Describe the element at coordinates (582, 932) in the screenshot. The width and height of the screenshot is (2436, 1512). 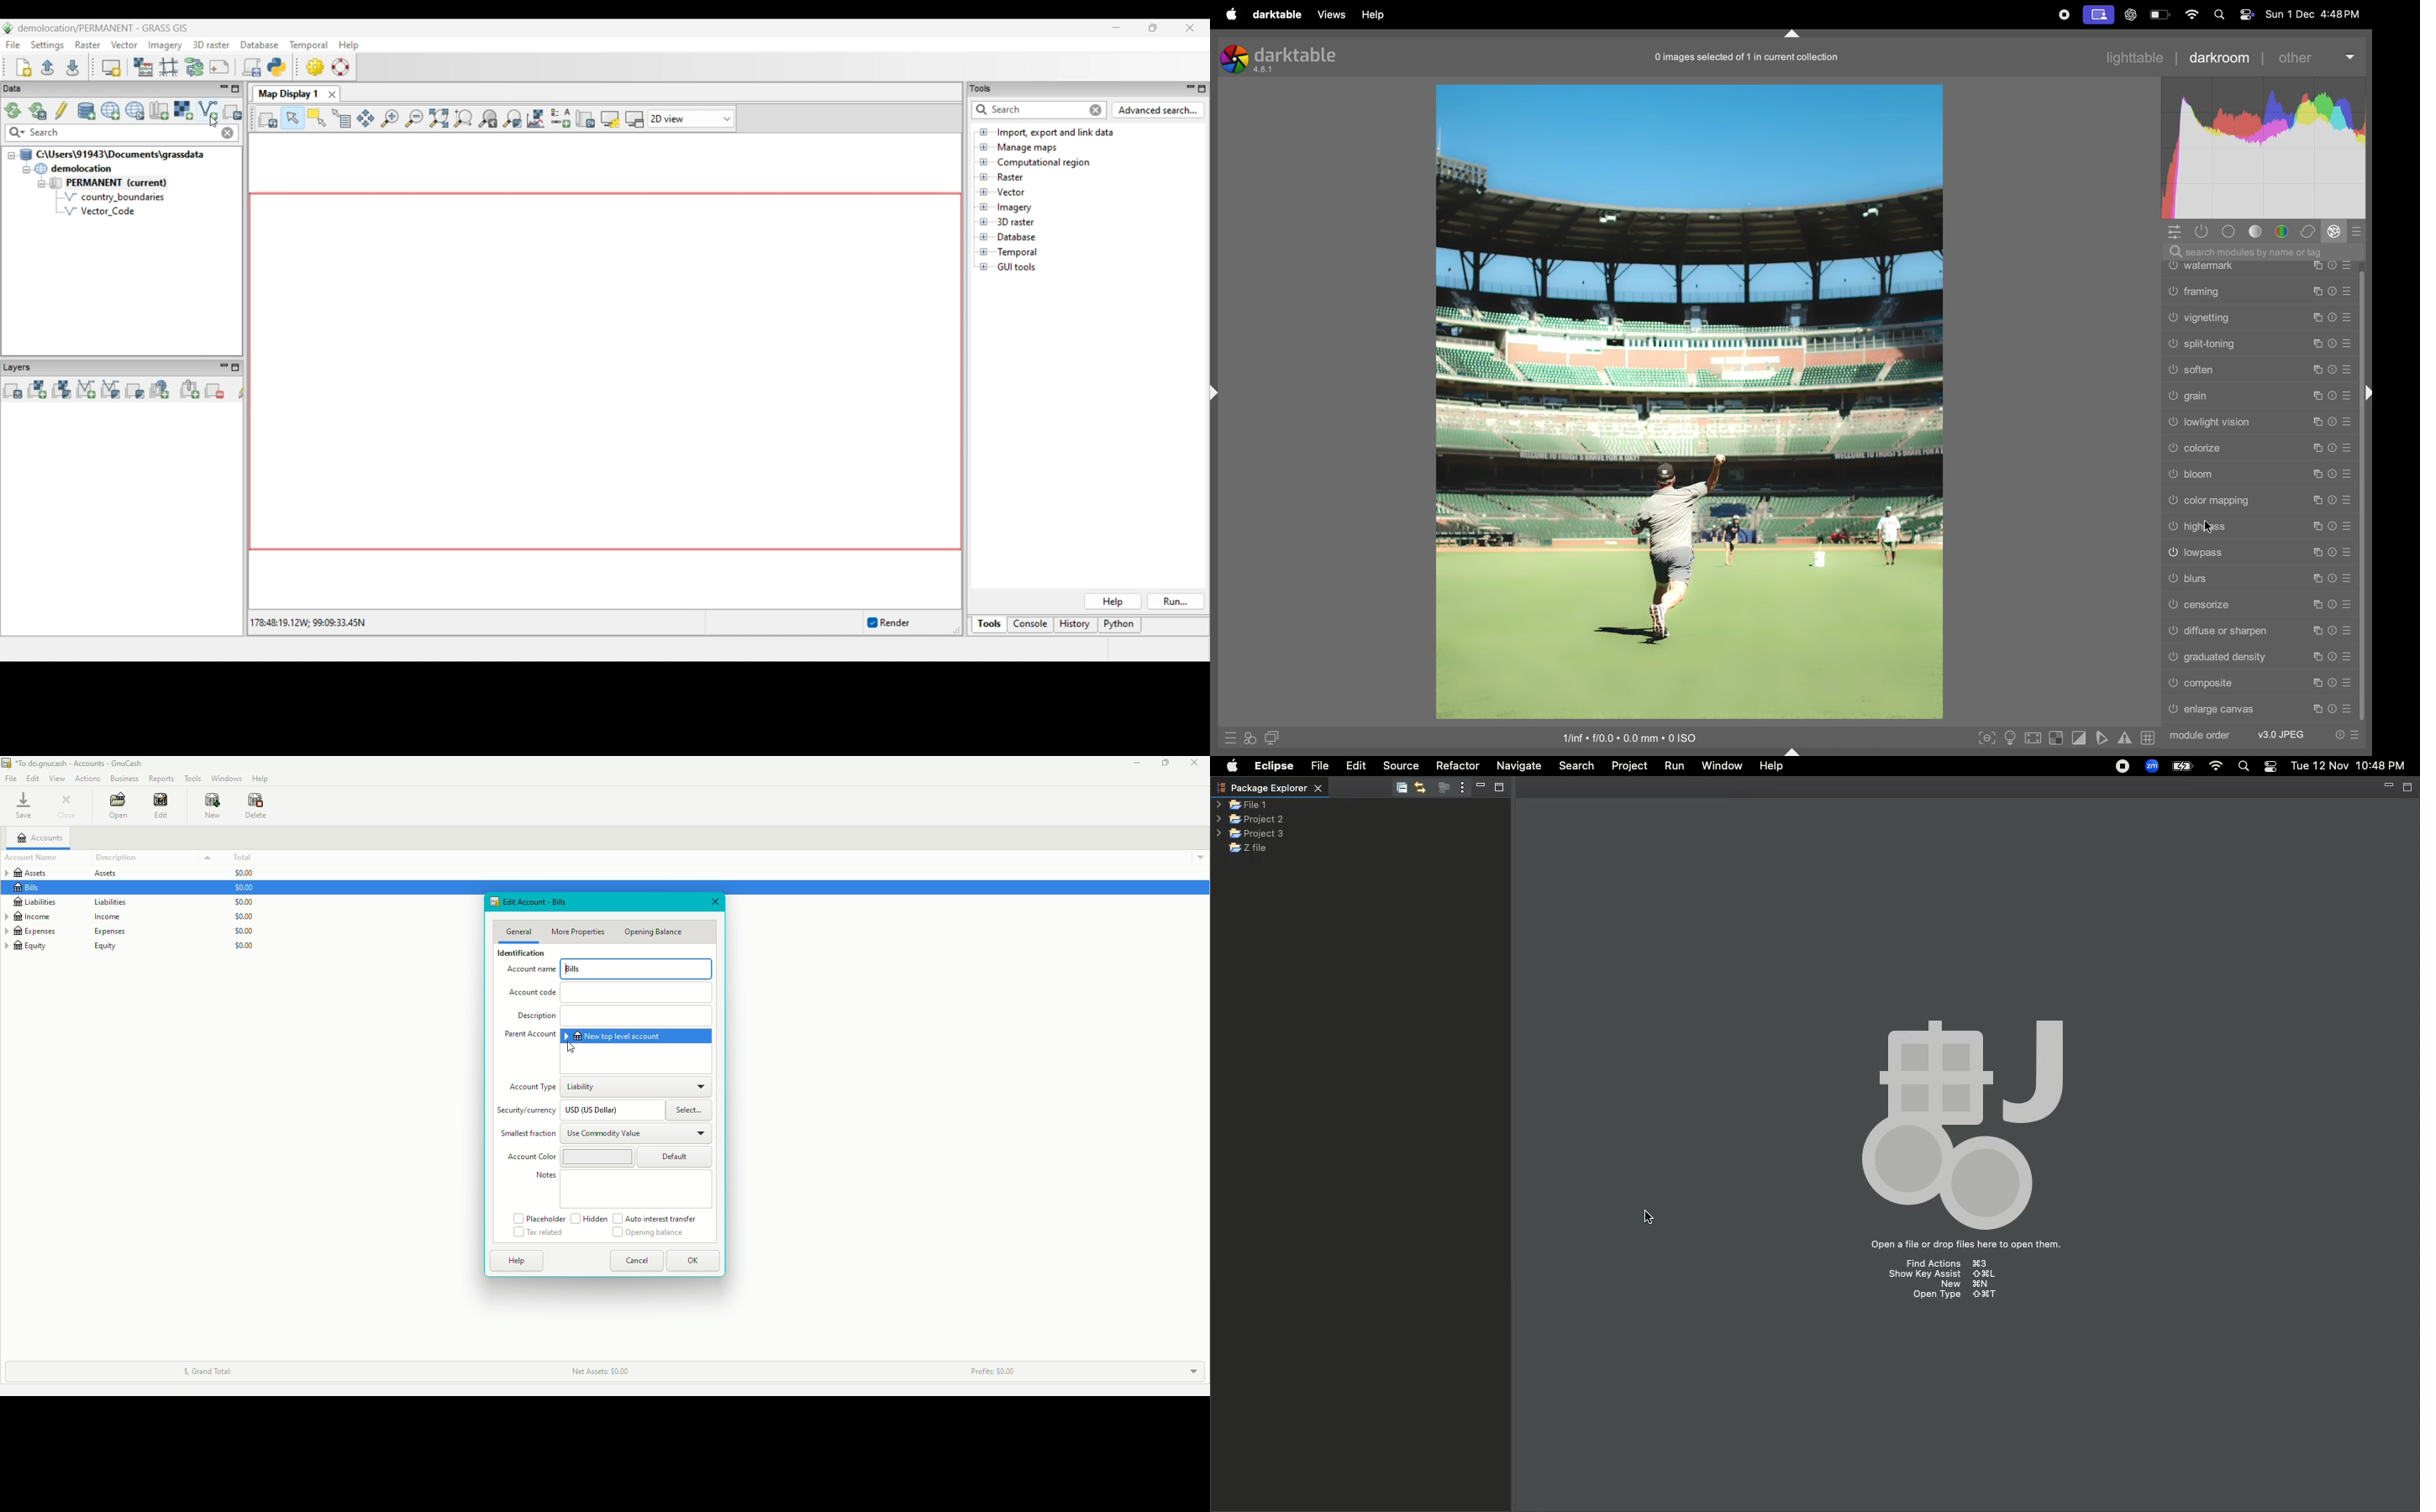
I see `More Properties` at that location.